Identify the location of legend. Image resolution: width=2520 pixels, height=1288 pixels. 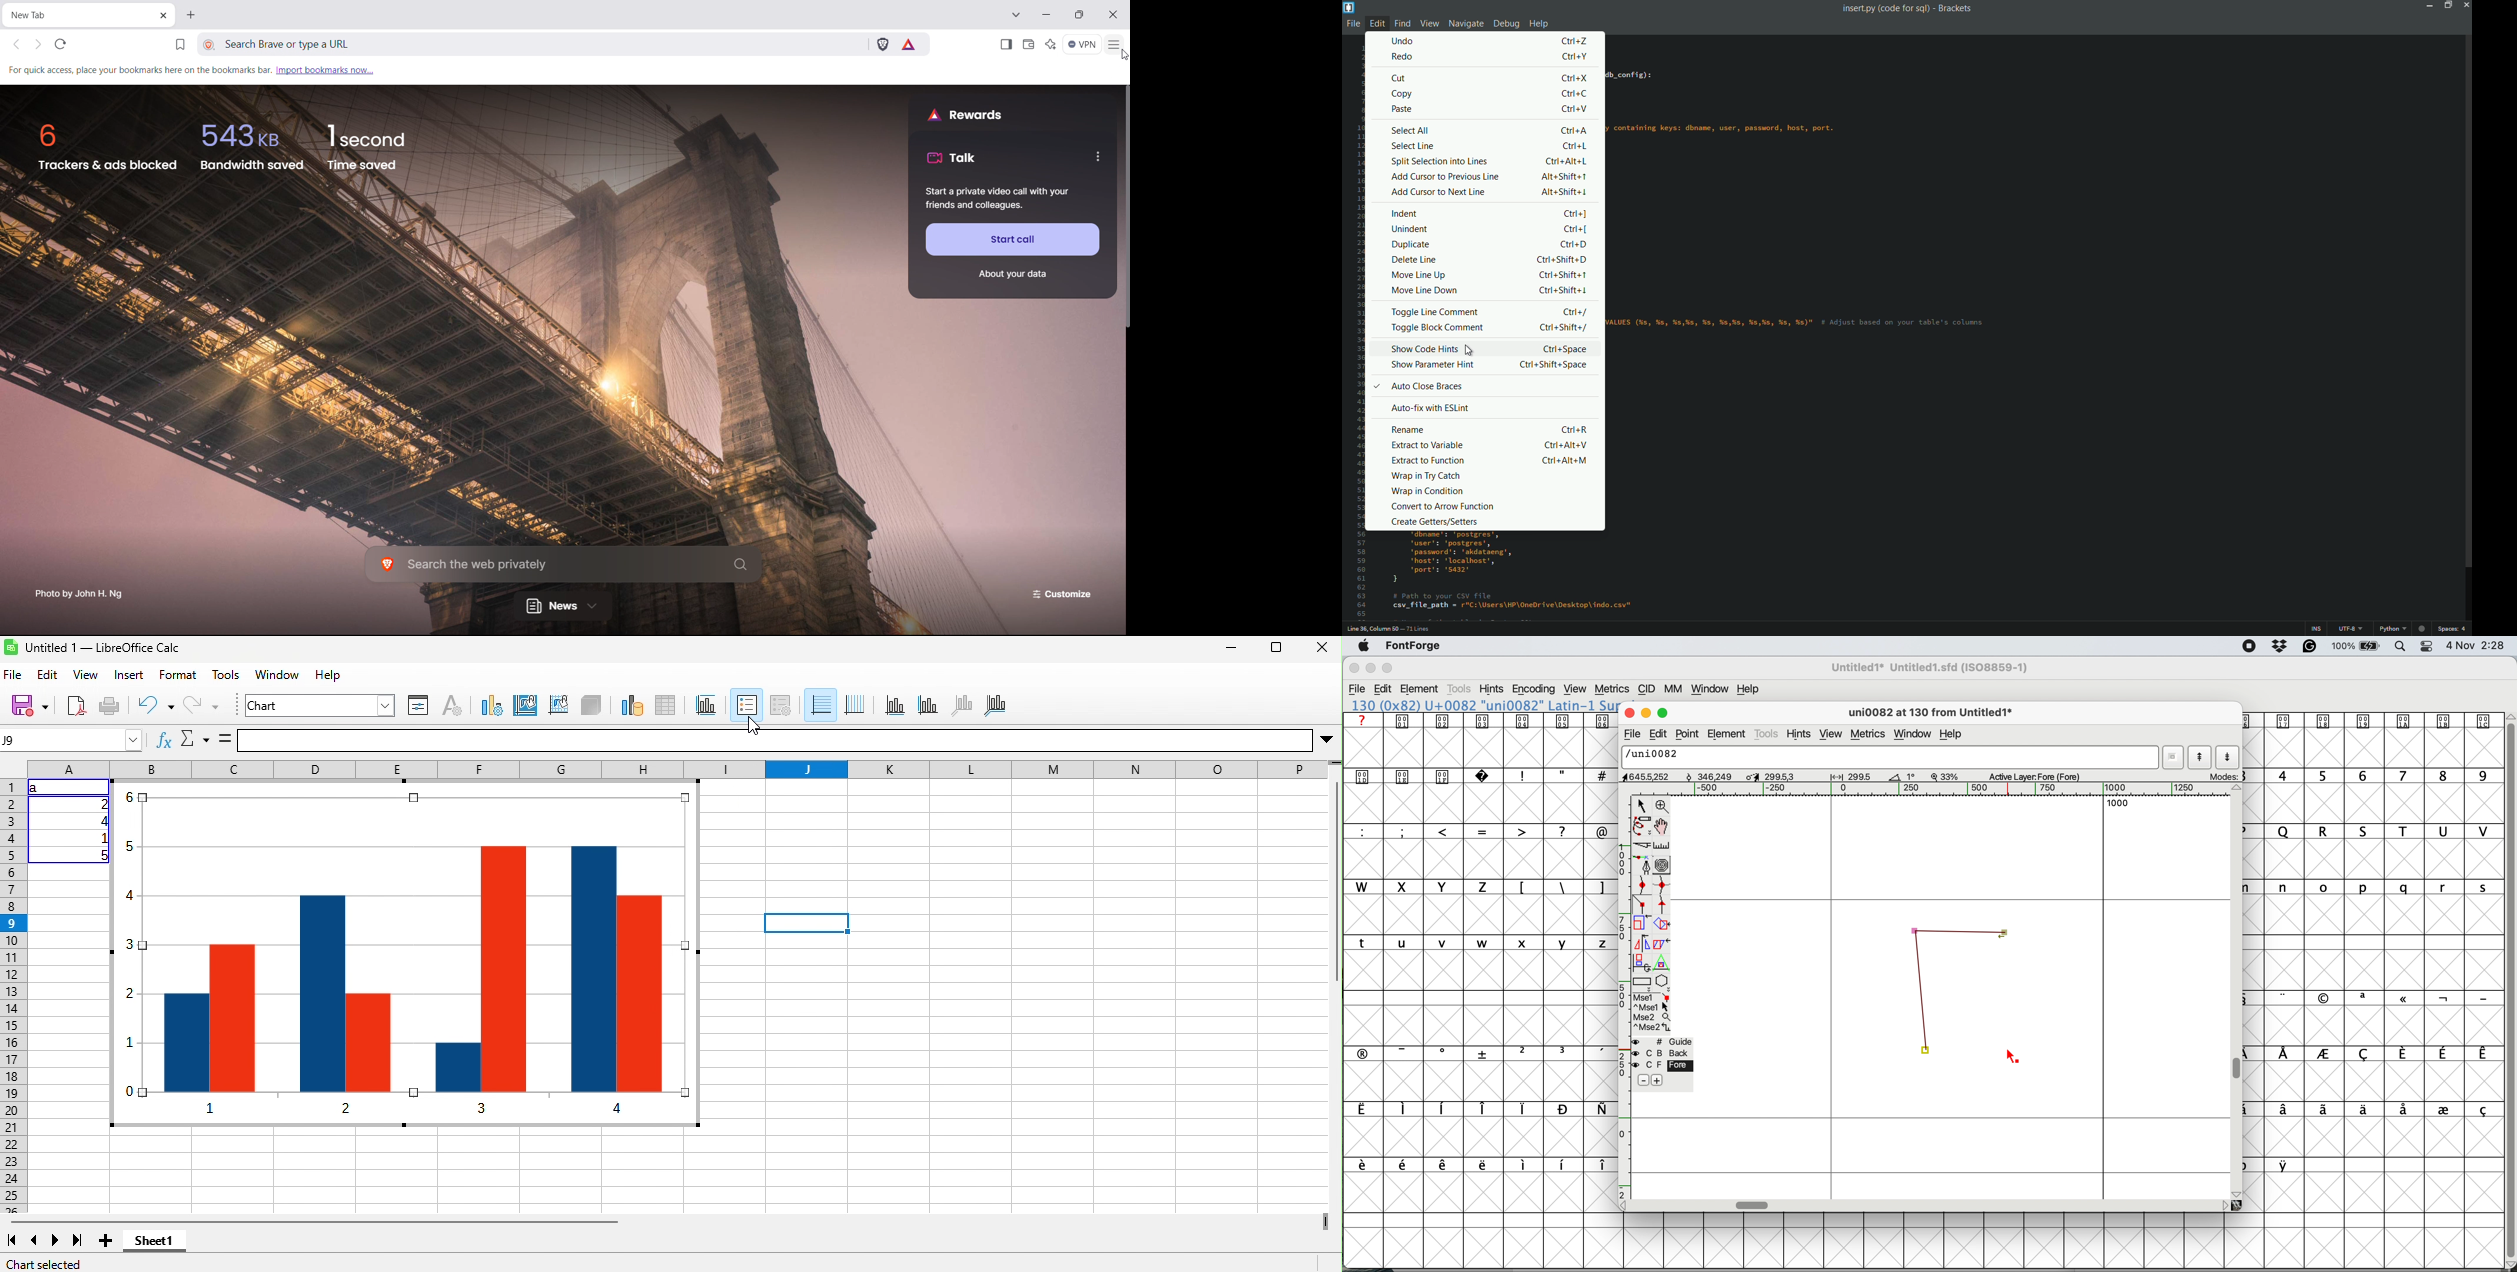
(781, 706).